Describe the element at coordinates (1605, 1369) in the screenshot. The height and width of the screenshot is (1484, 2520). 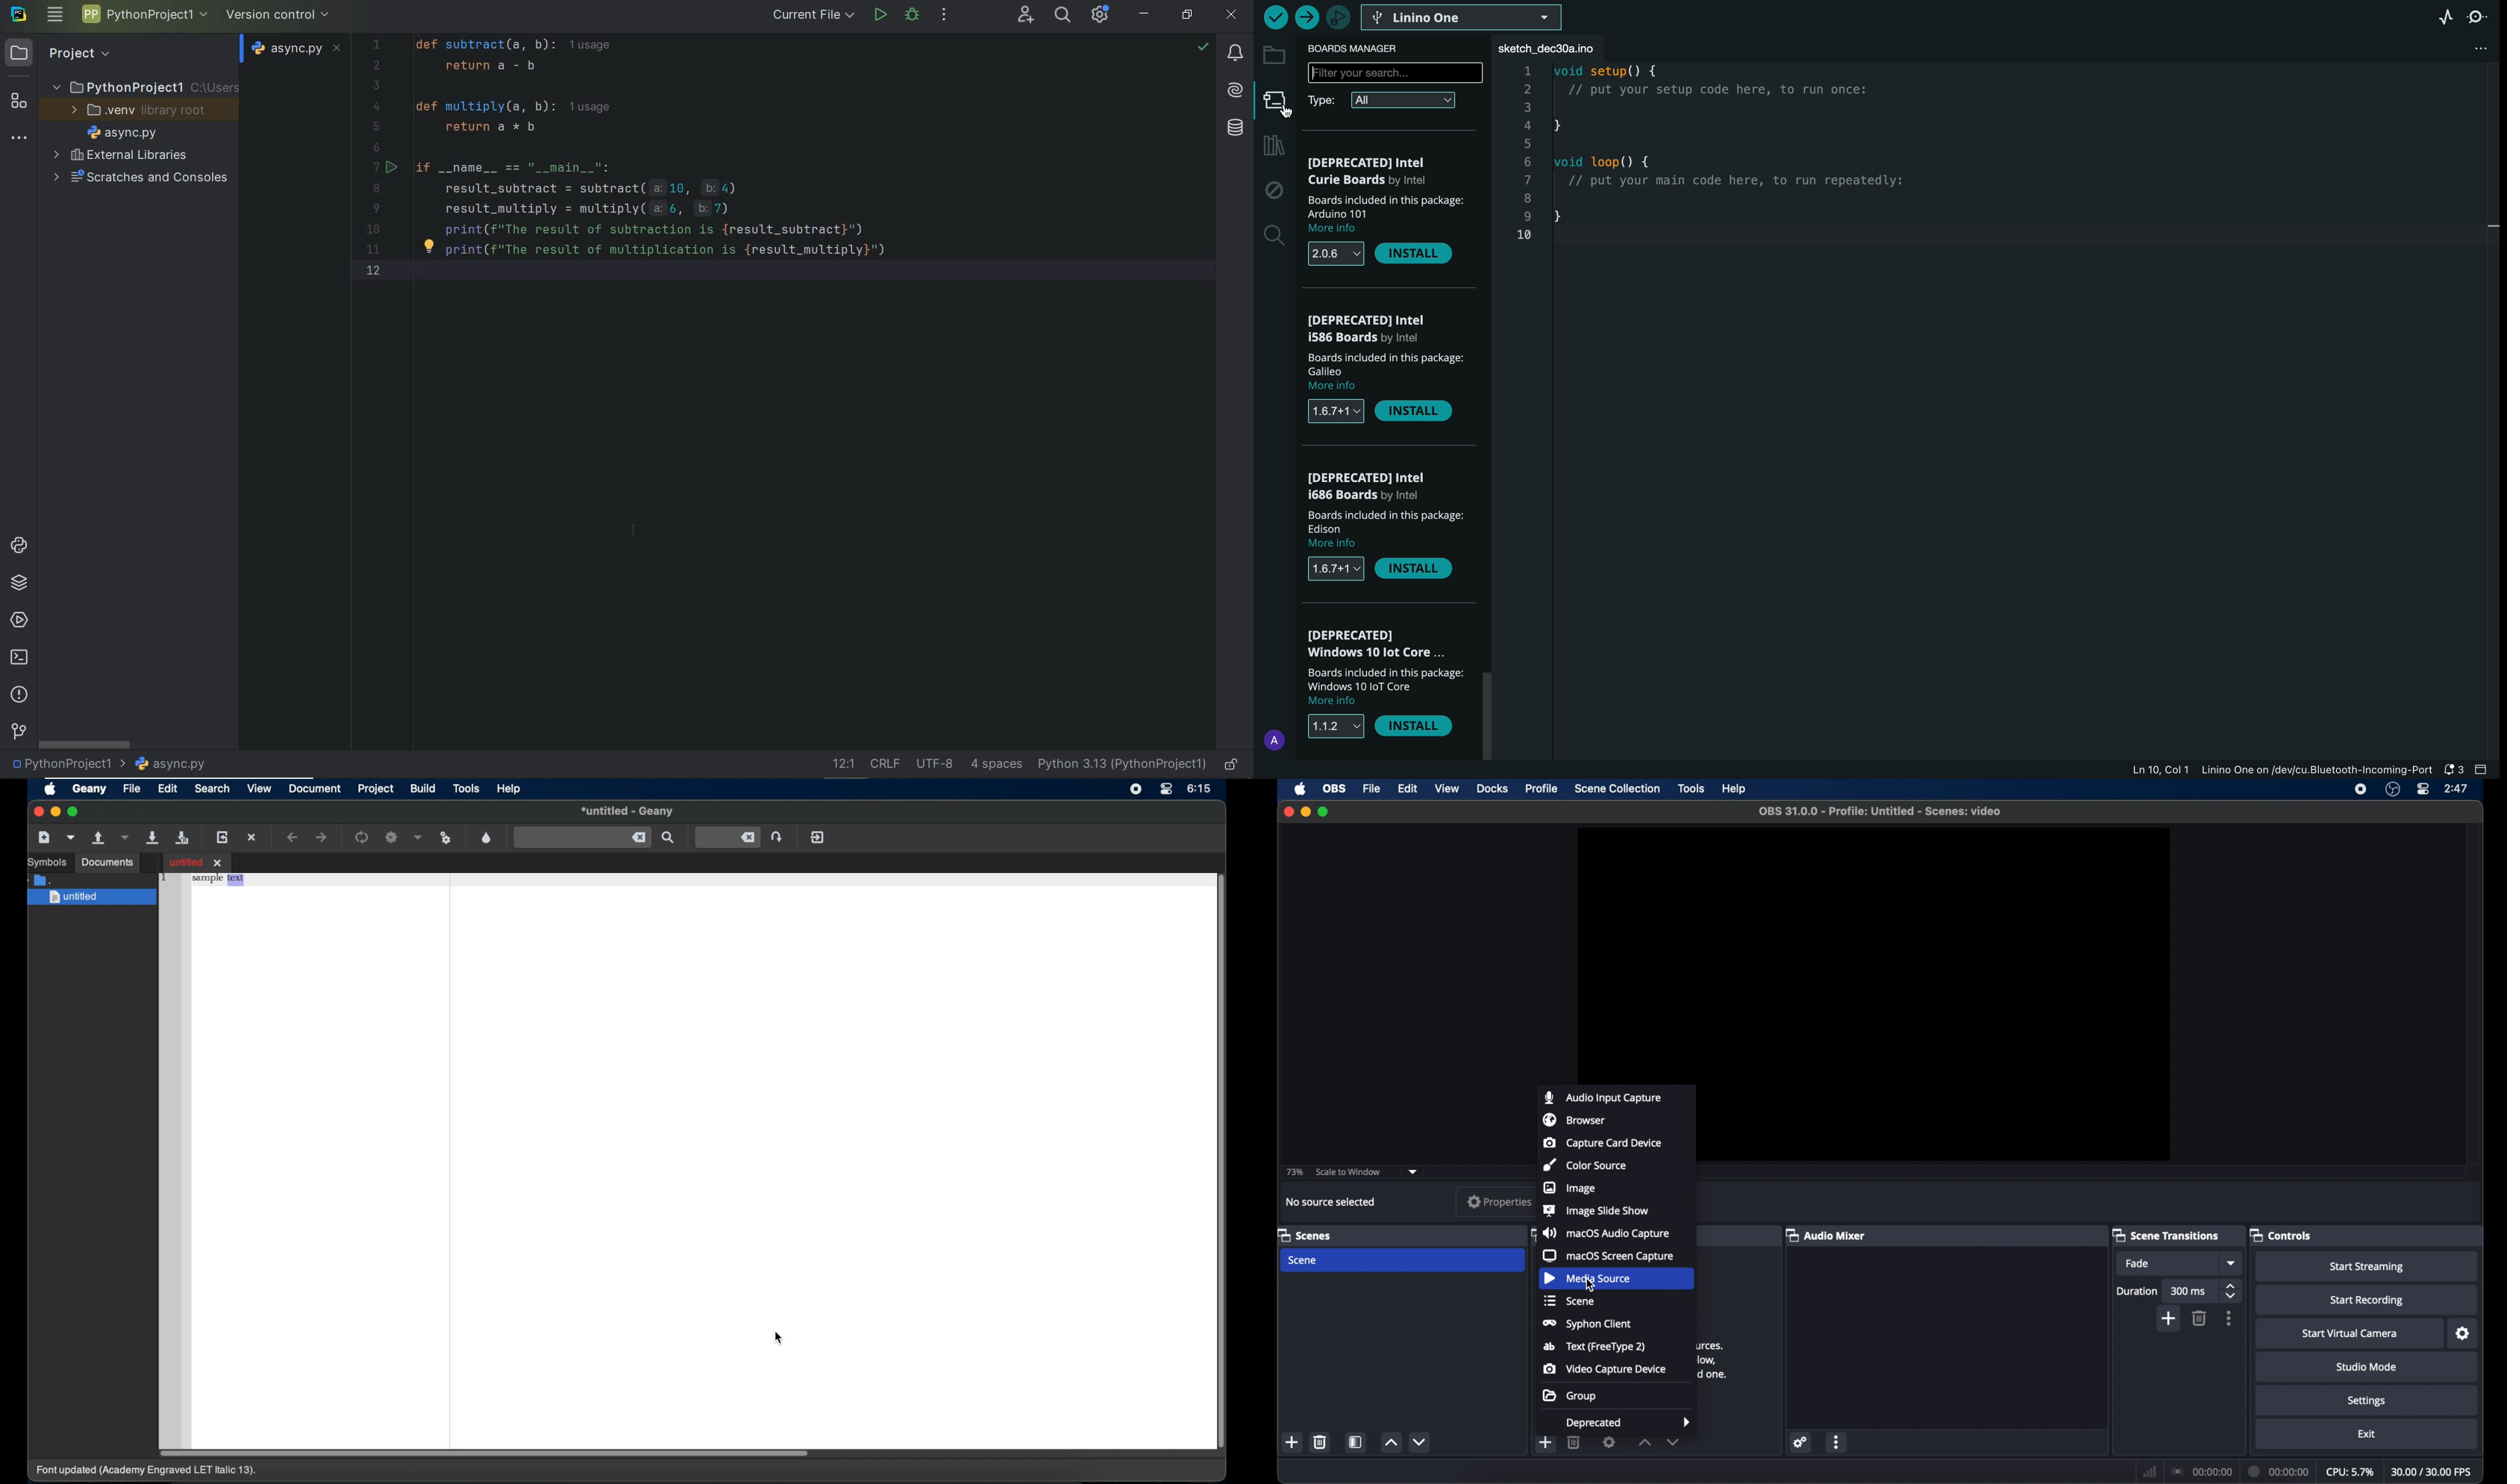
I see `video capture device` at that location.